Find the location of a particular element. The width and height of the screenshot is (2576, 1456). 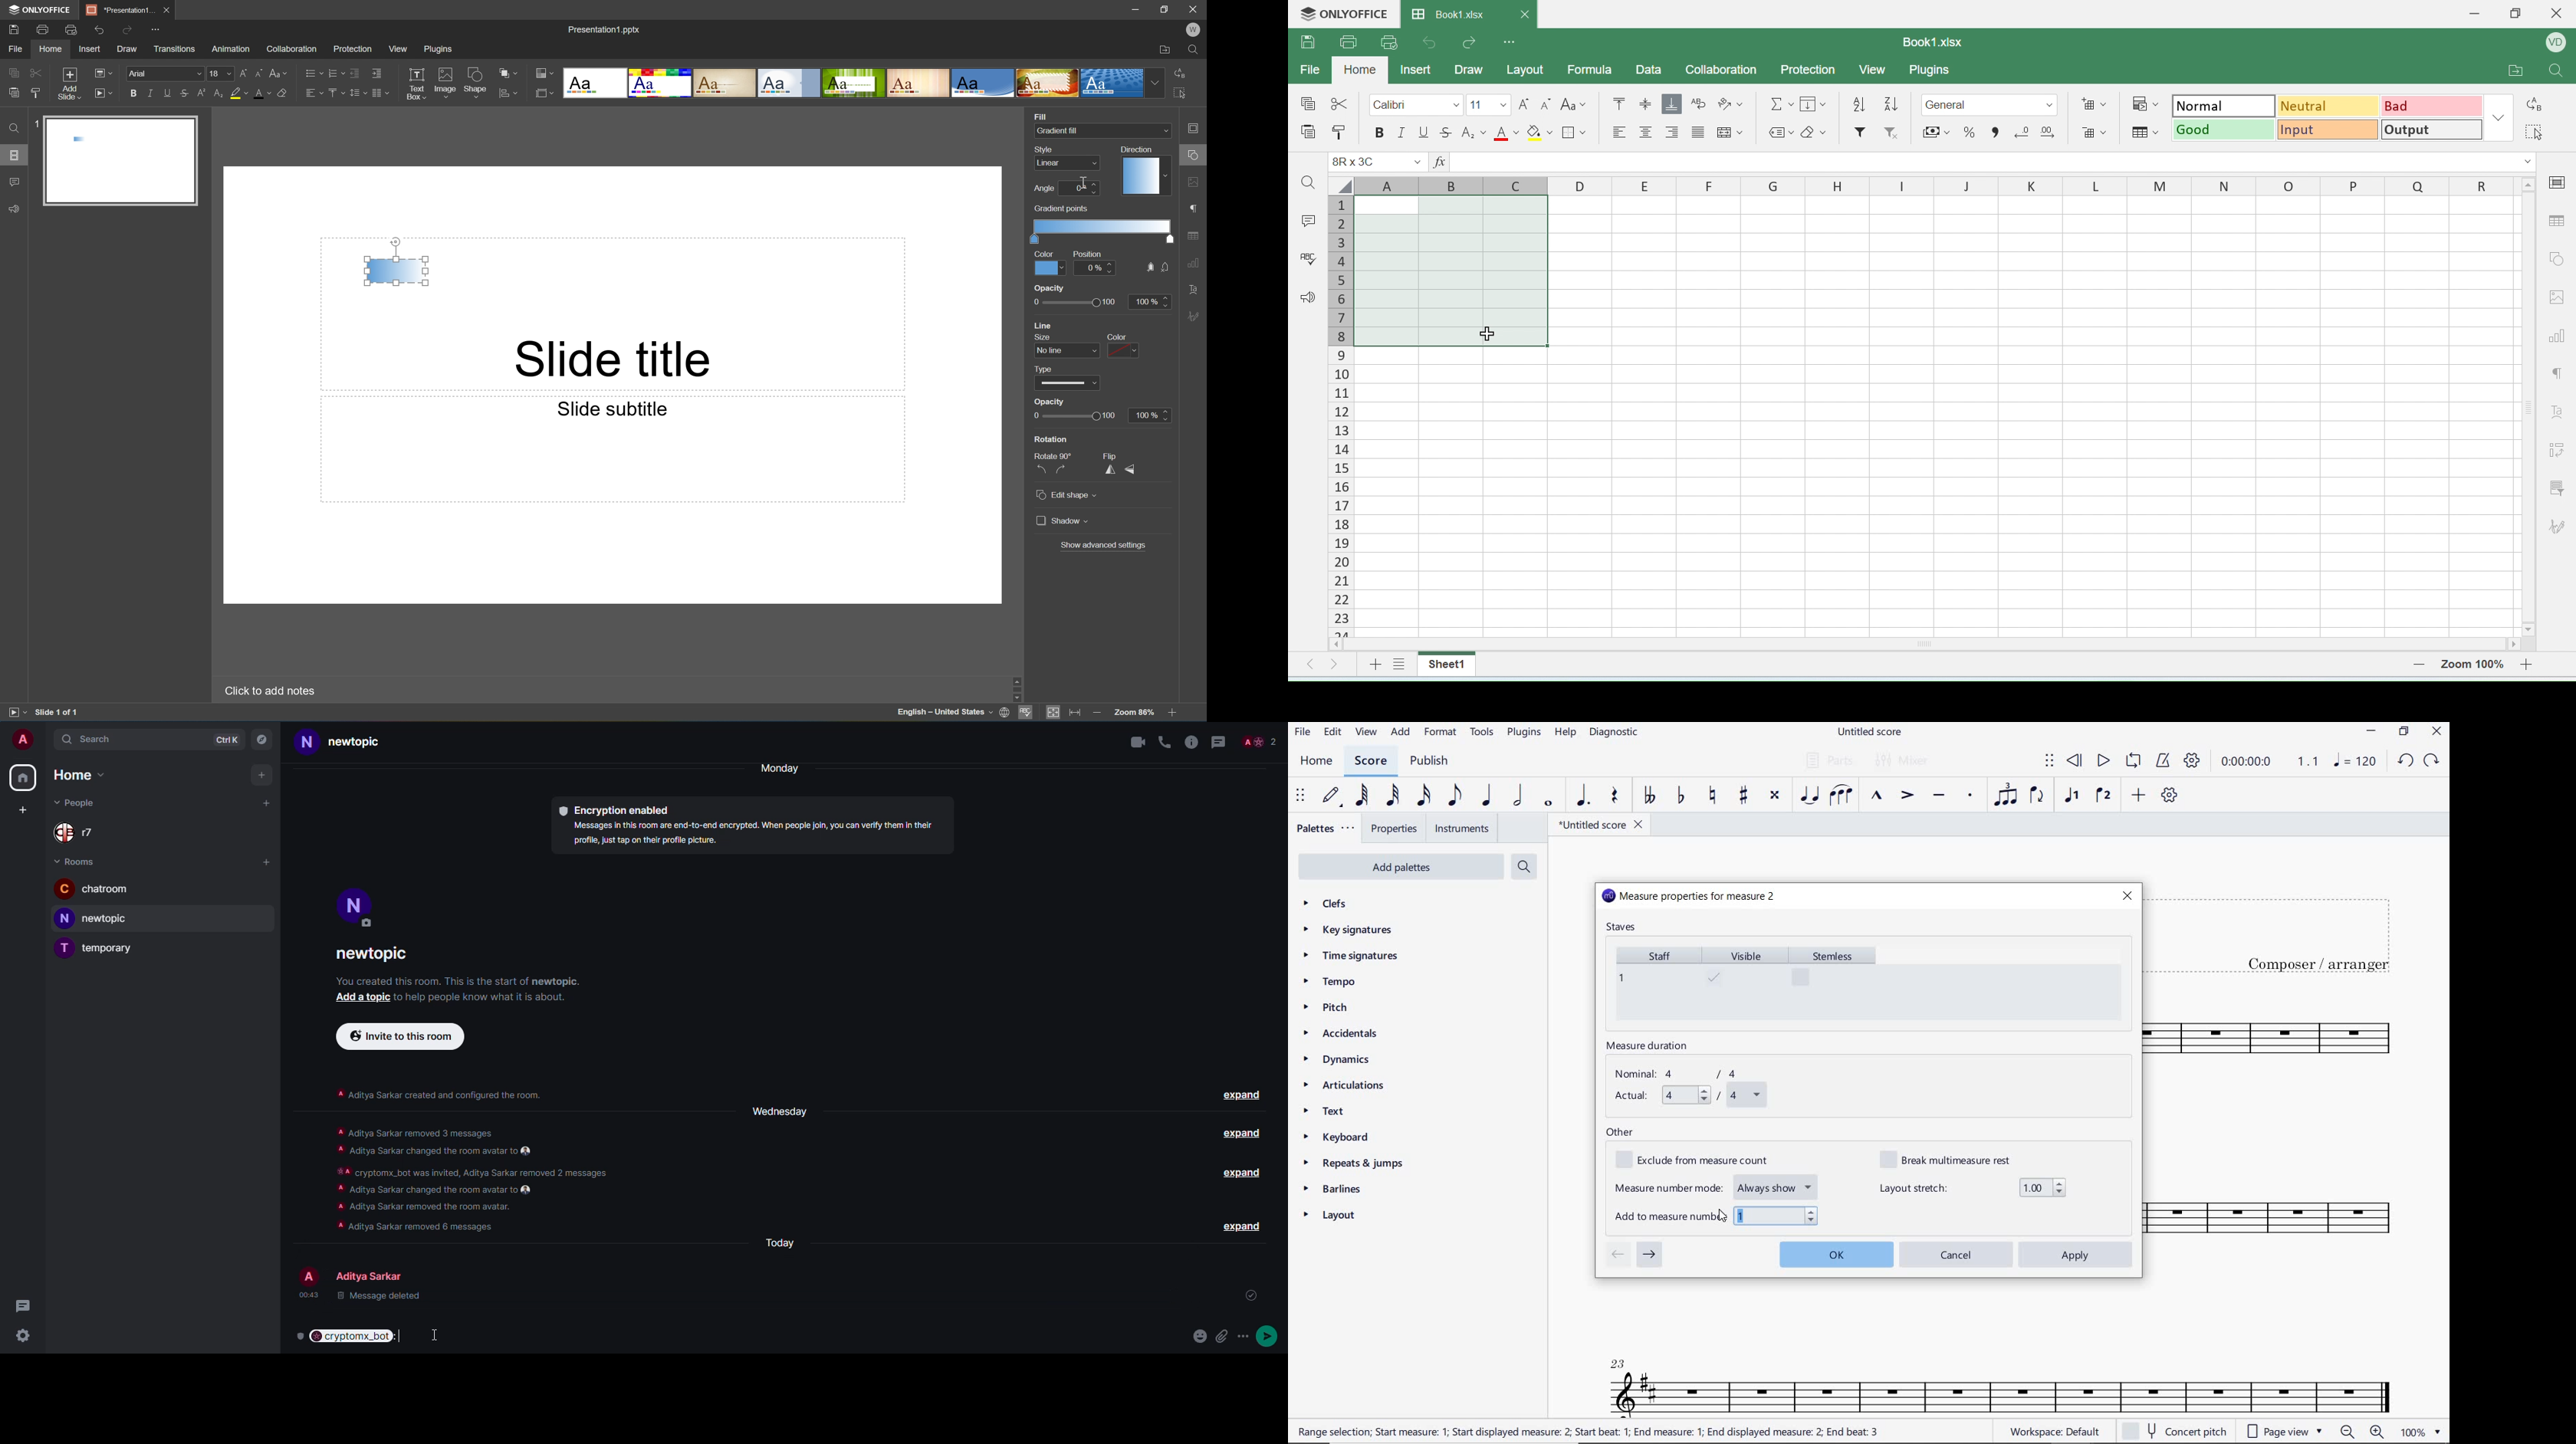

Strikethrough is located at coordinates (184, 94).